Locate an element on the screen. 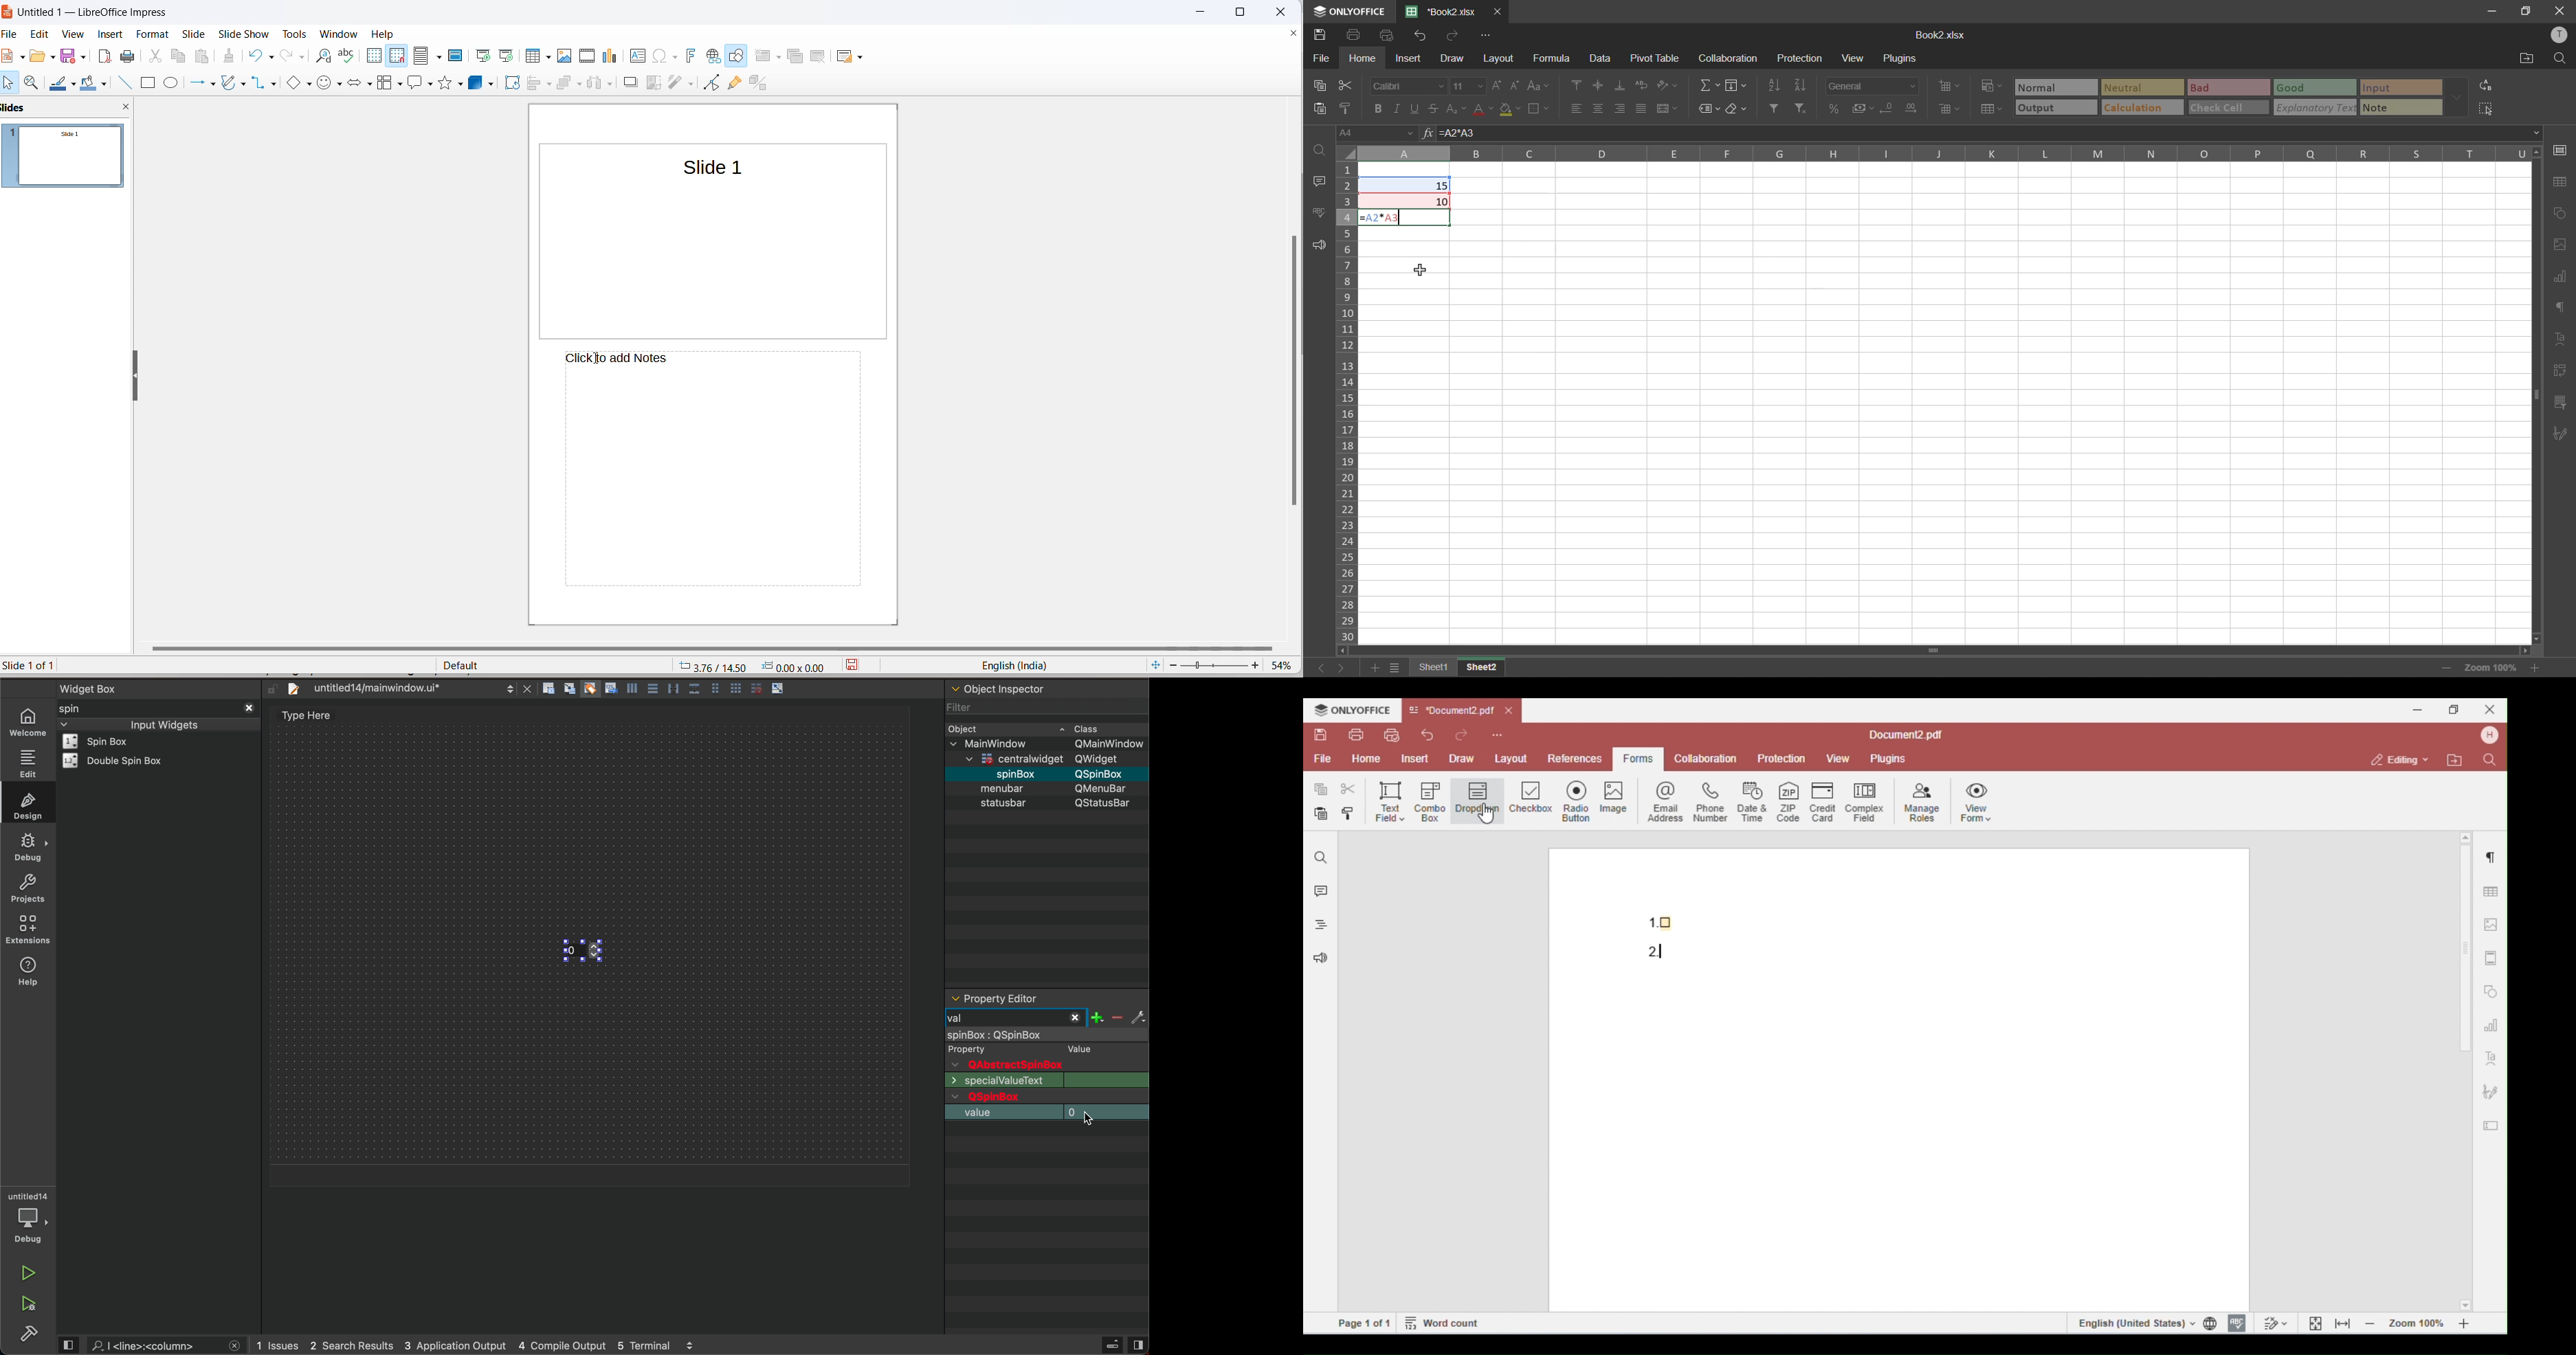 The height and width of the screenshot is (1372, 2576). insert fontwork text is located at coordinates (692, 56).